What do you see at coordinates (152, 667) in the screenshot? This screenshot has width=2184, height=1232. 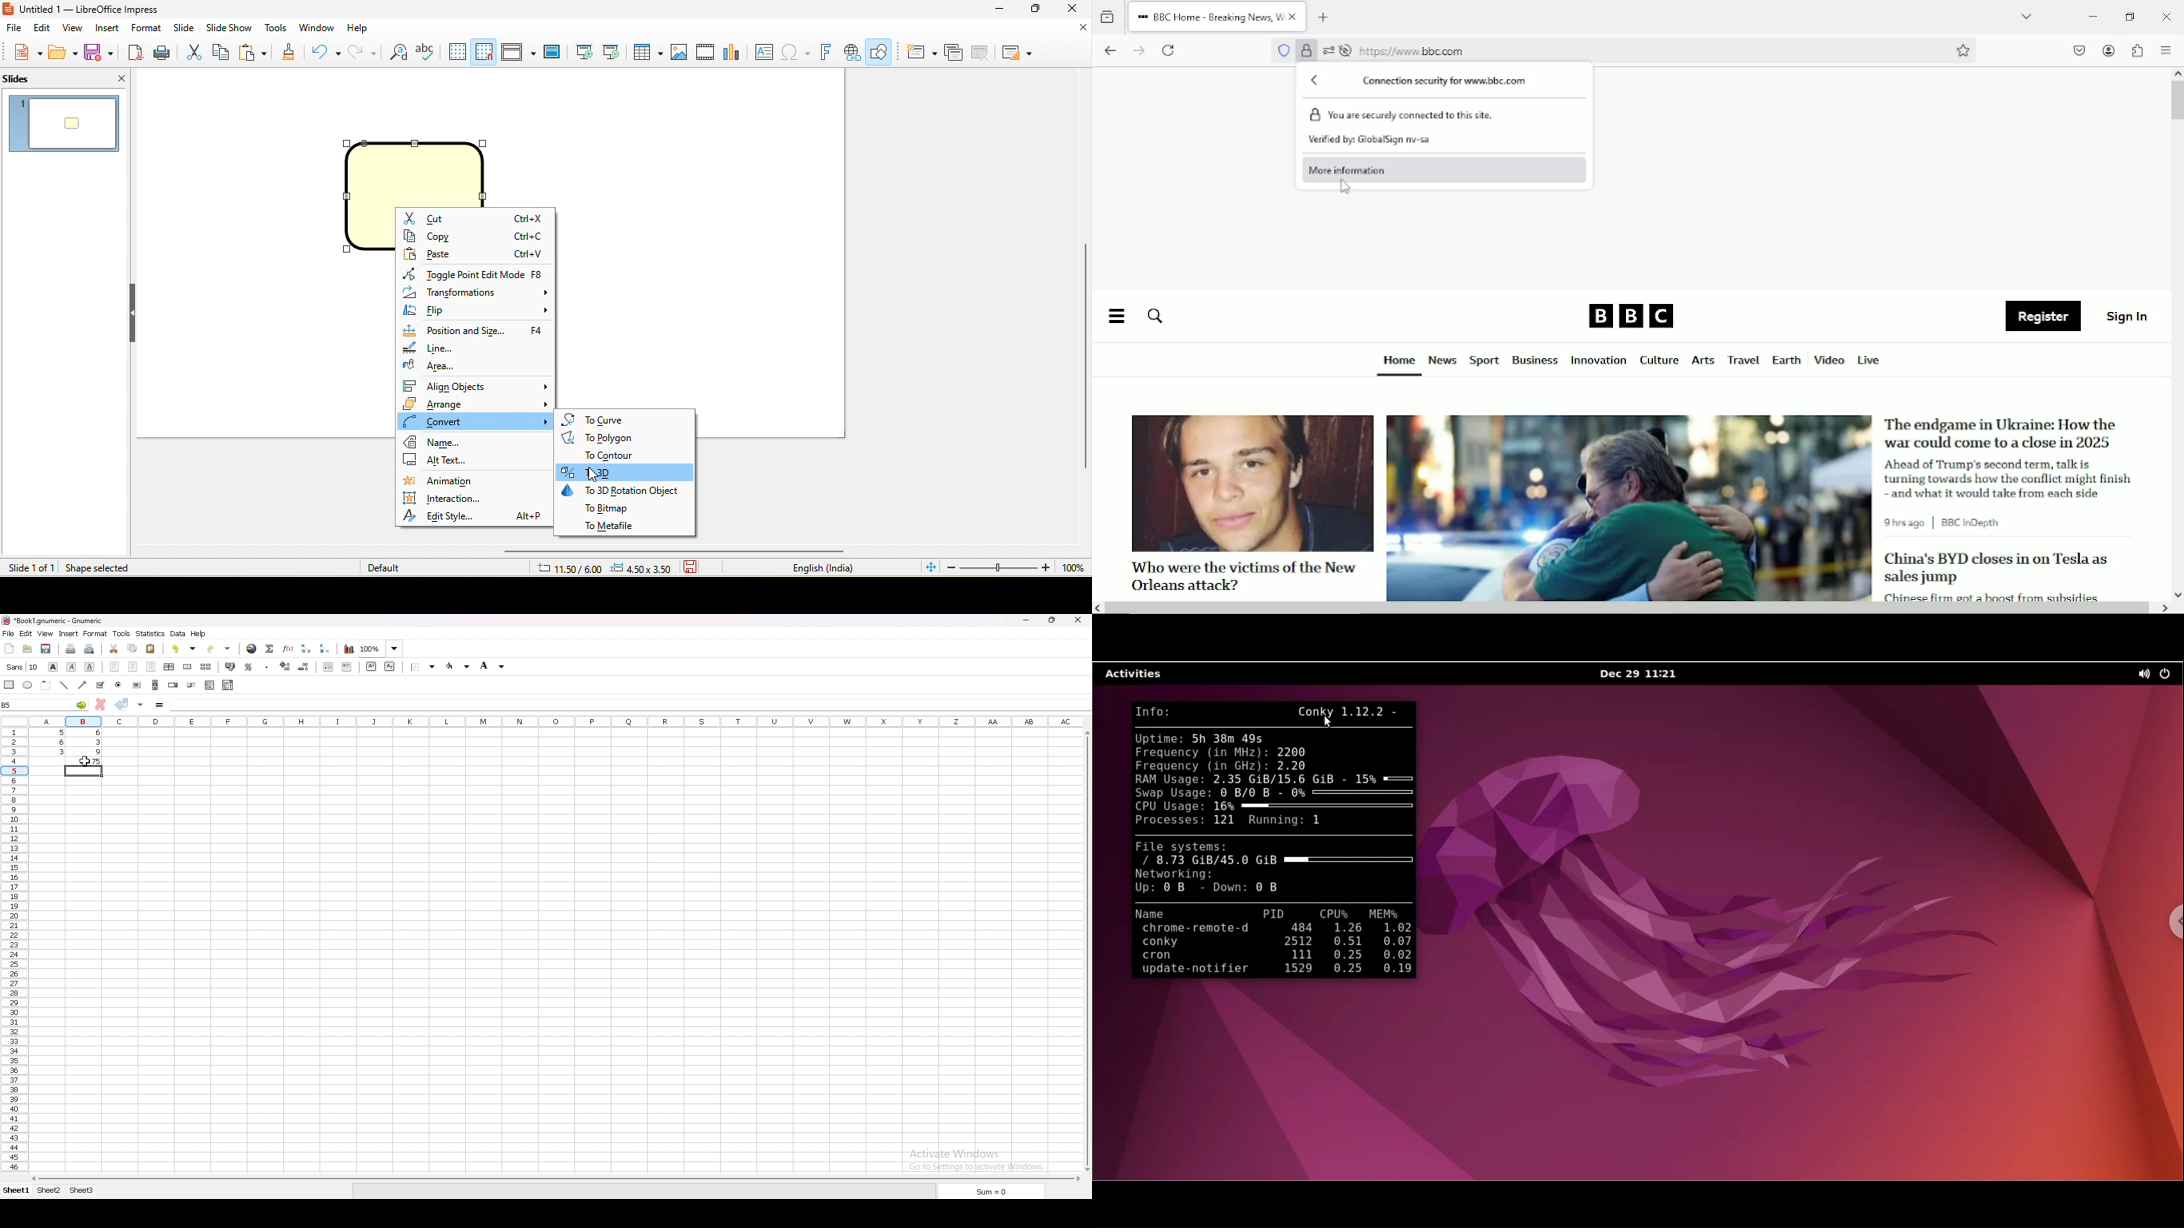 I see `align right` at bounding box center [152, 667].